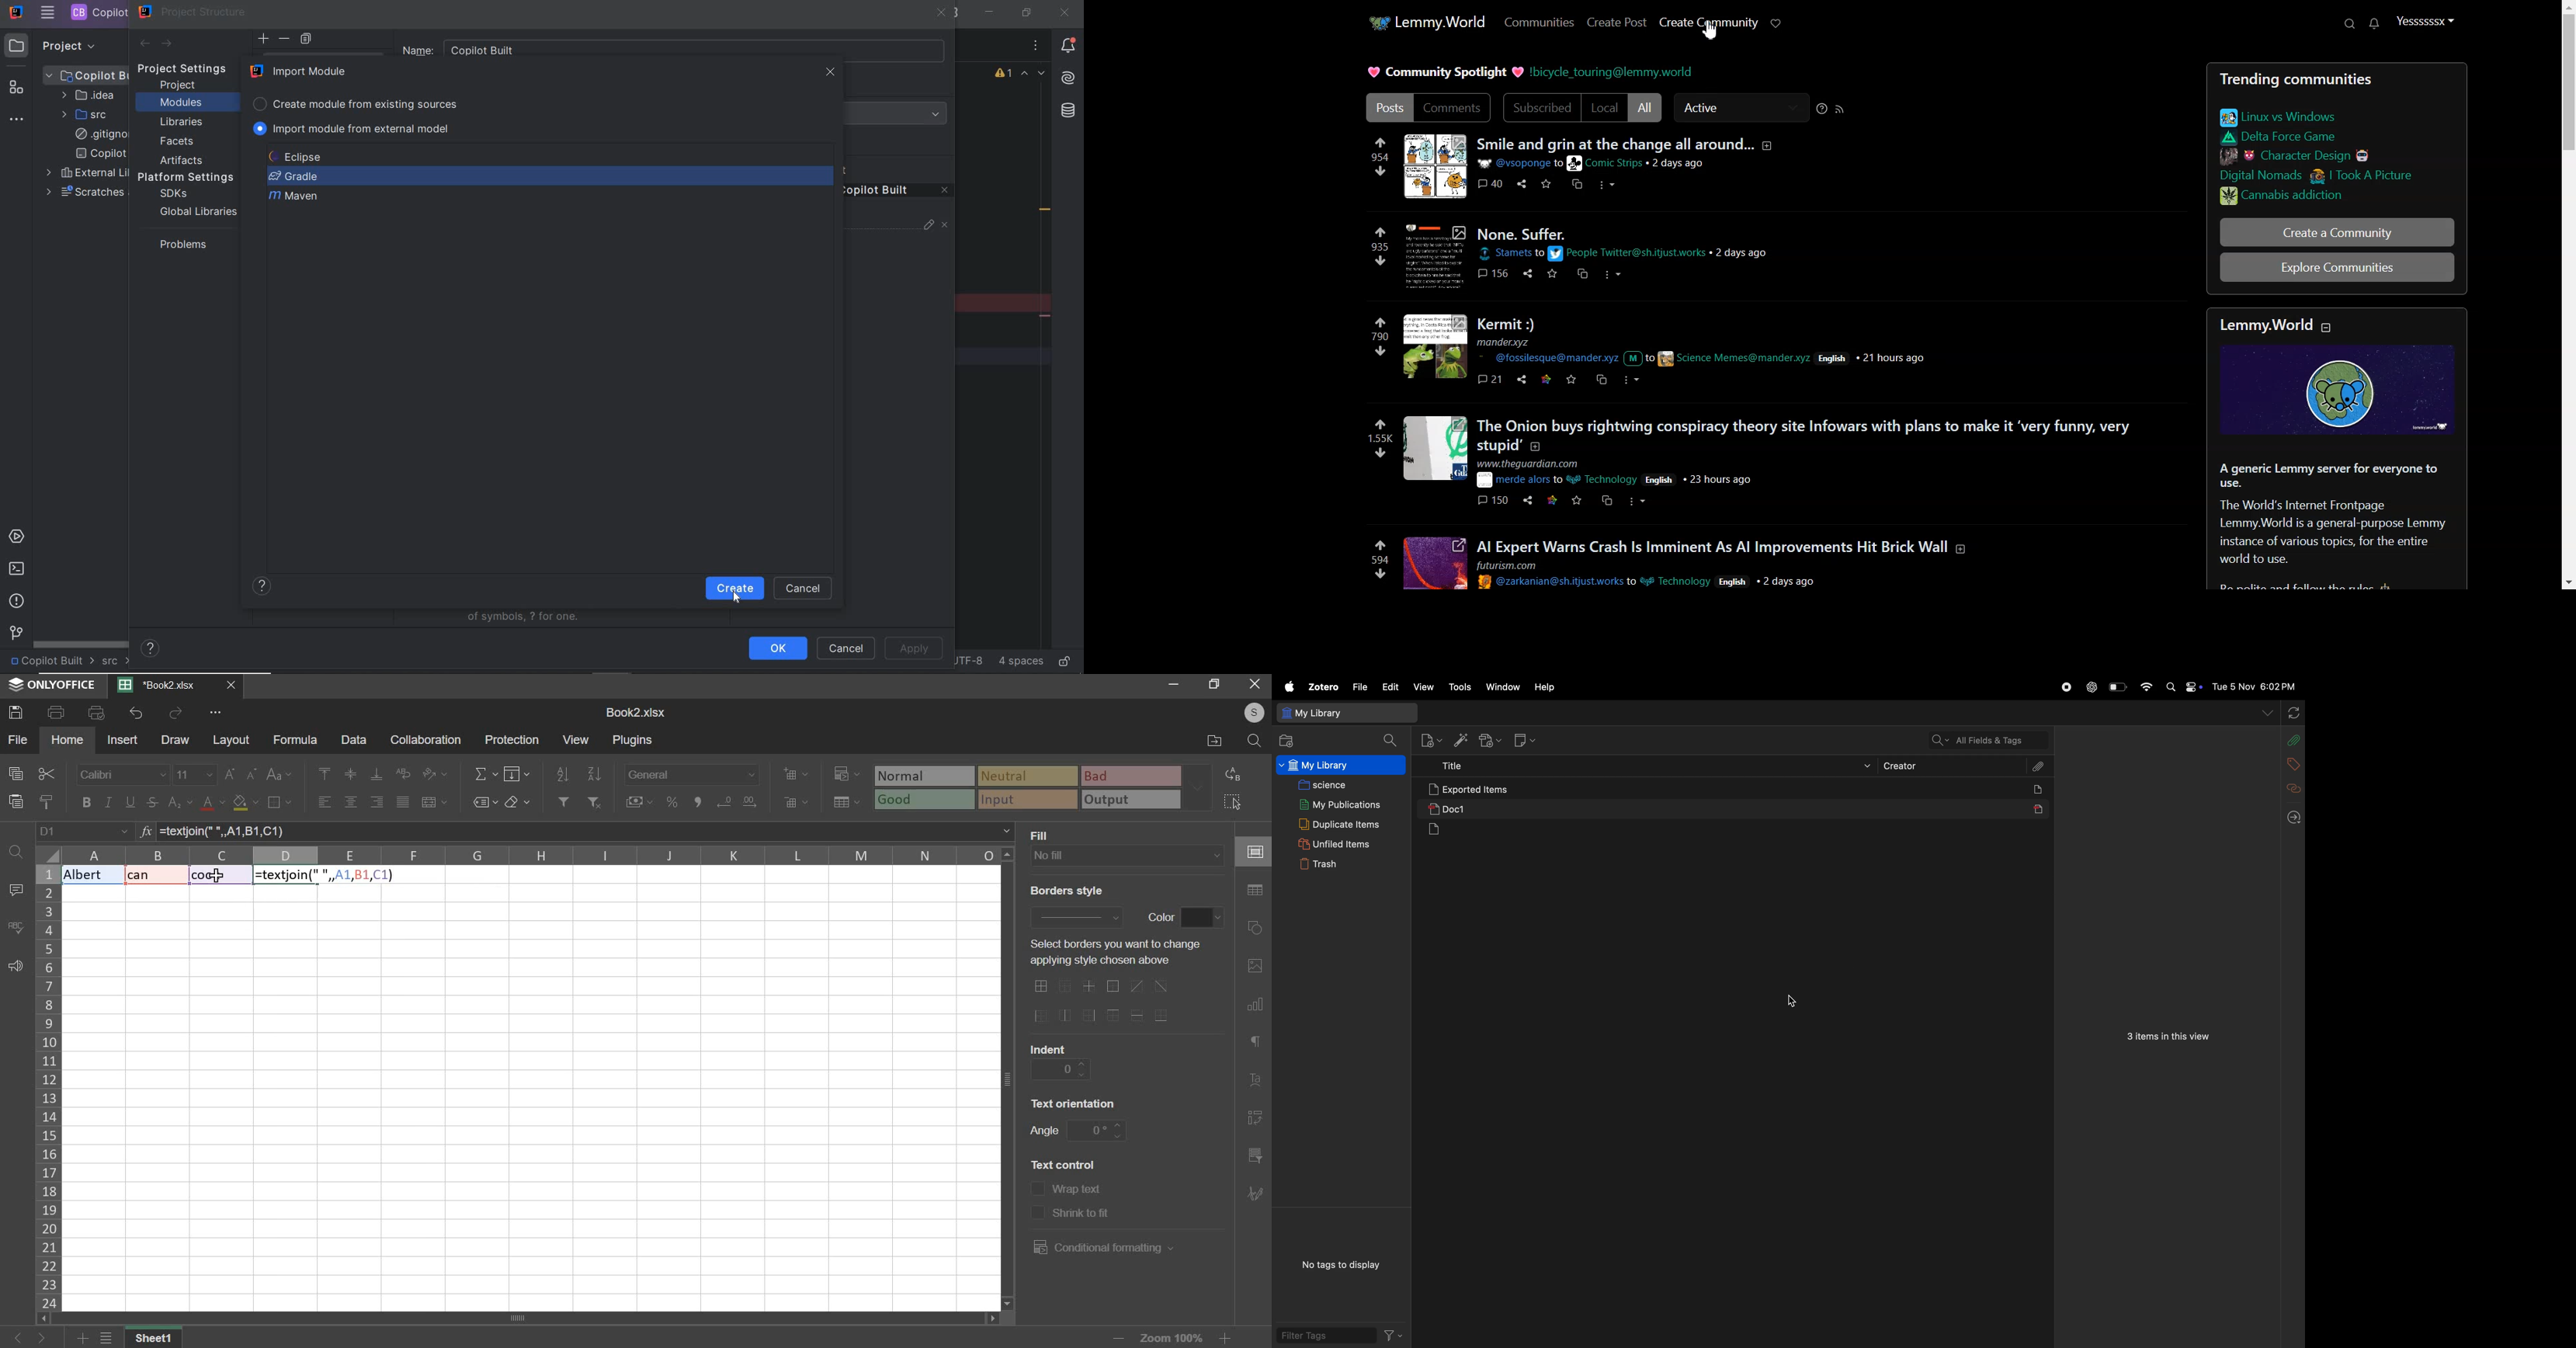 Image resolution: width=2576 pixels, height=1372 pixels. I want to click on add attachments, so click(1493, 738).